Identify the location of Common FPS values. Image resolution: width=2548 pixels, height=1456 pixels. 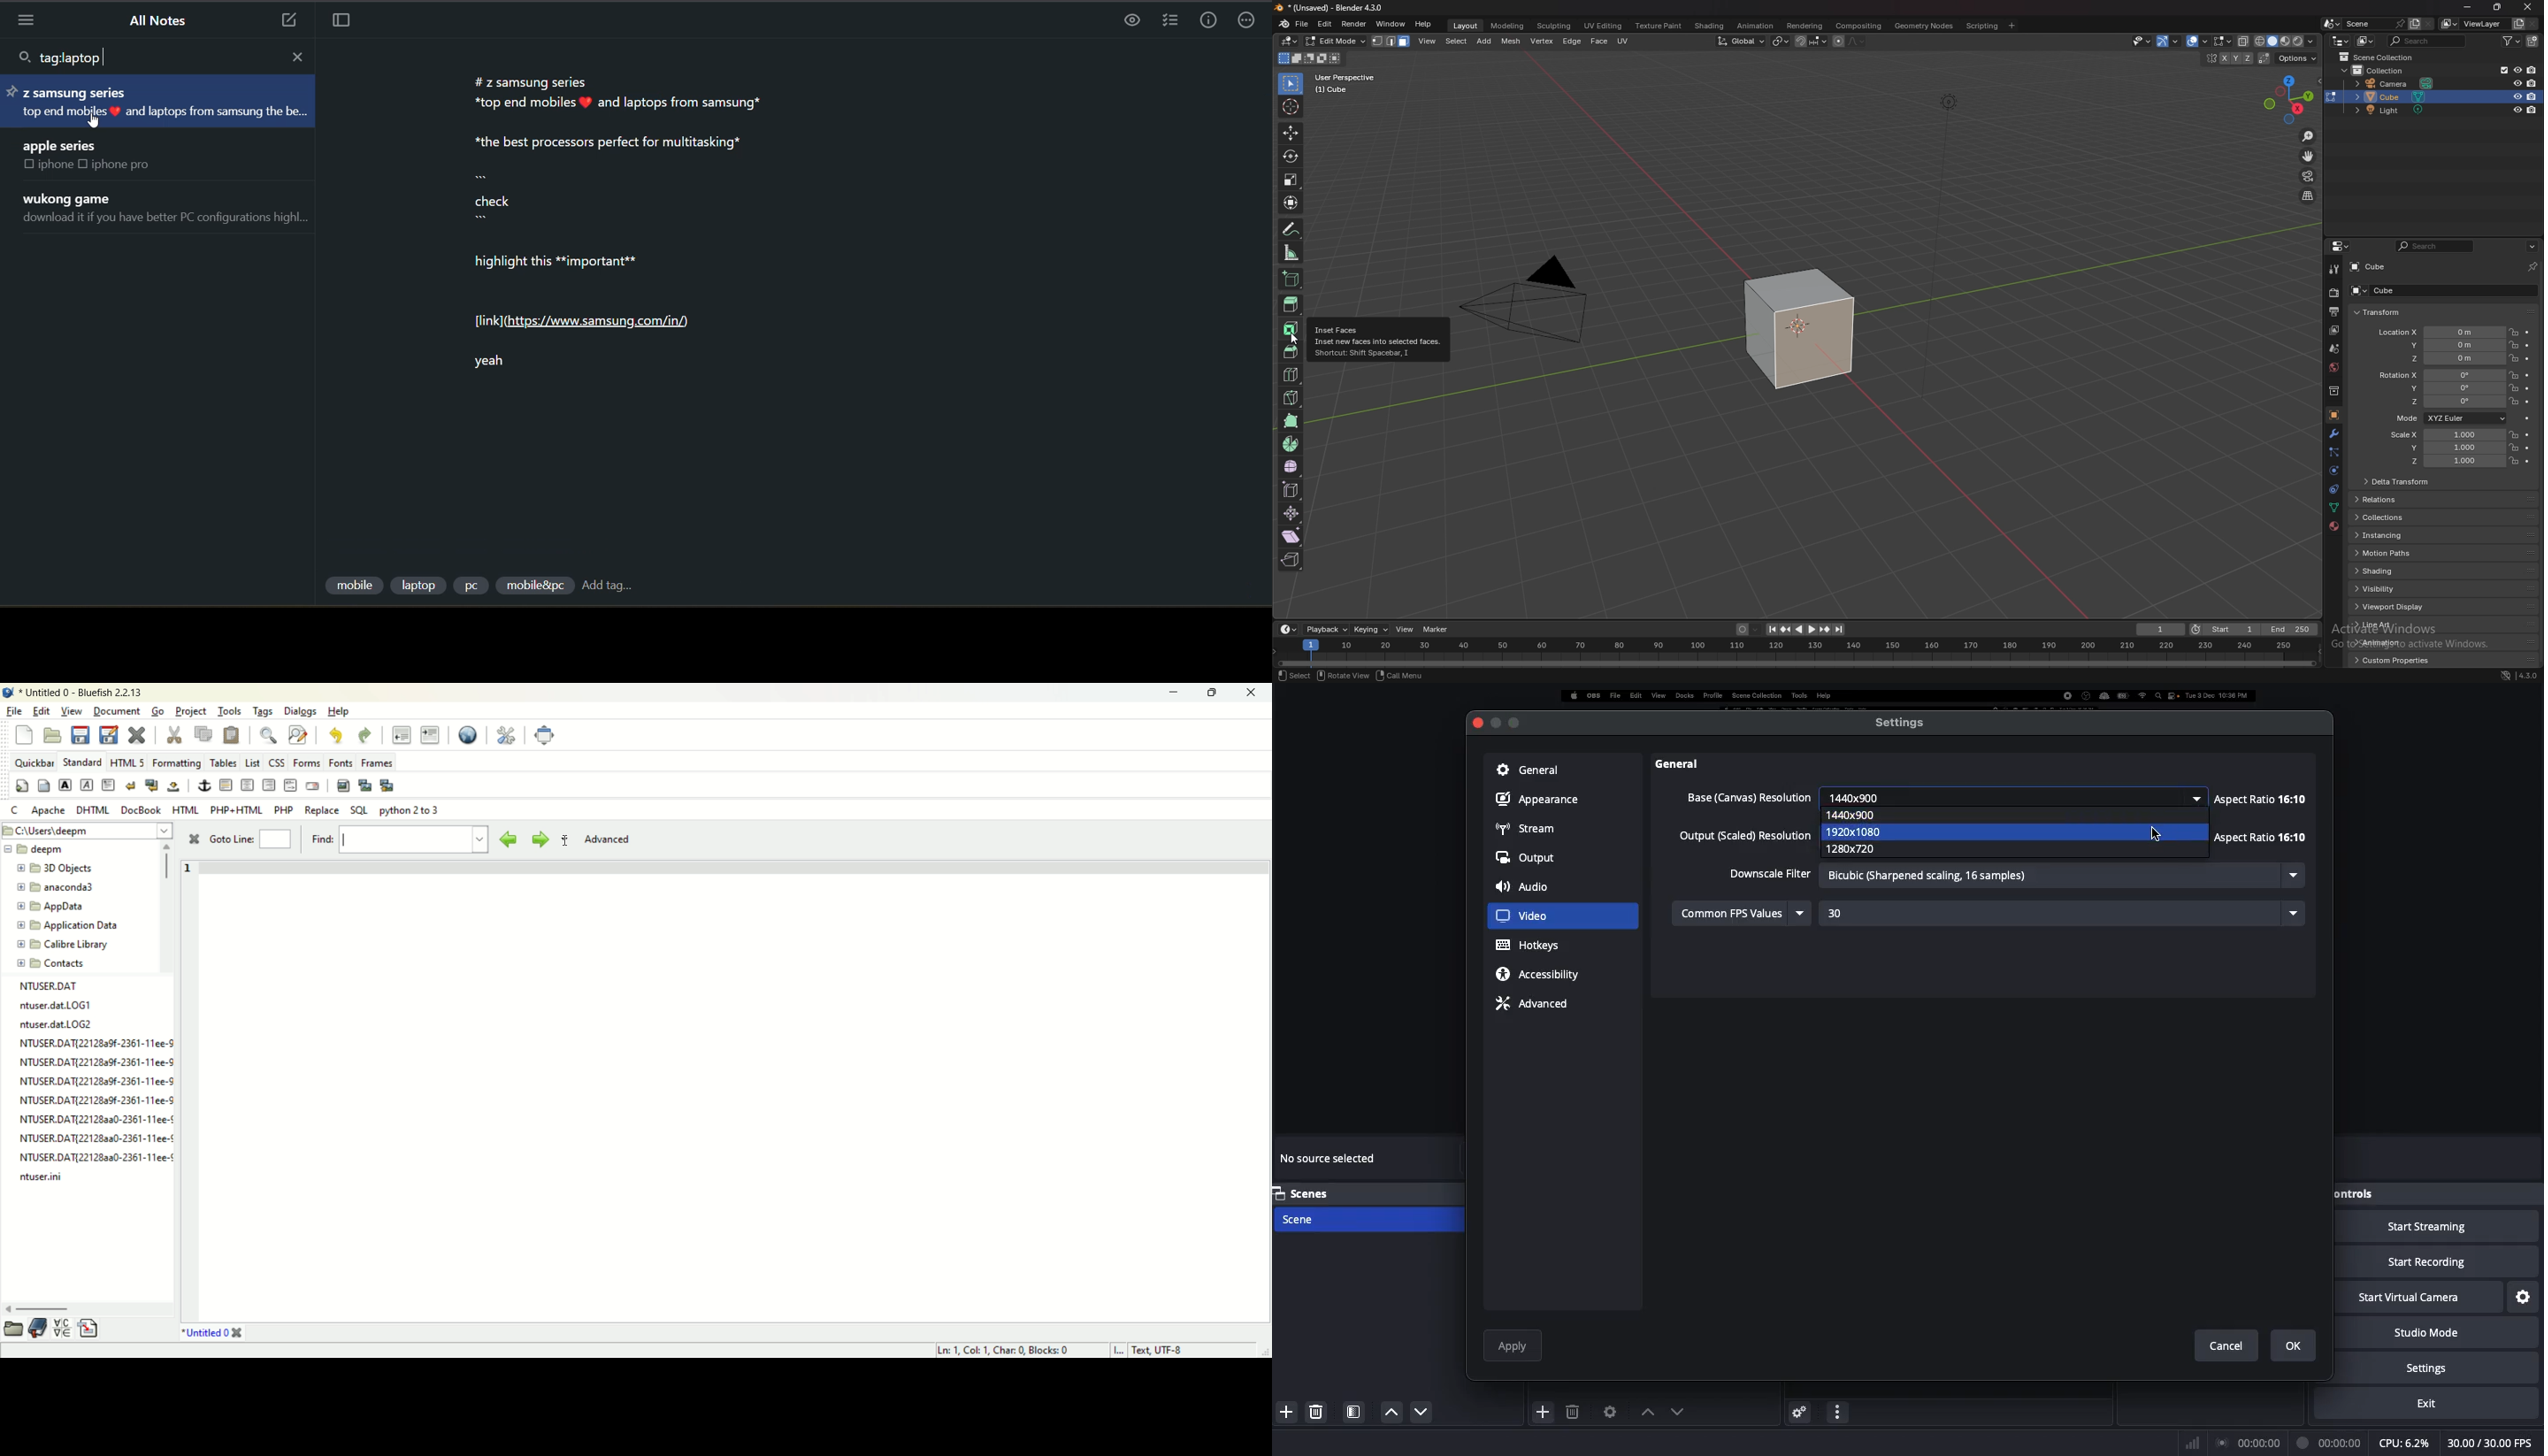
(1743, 912).